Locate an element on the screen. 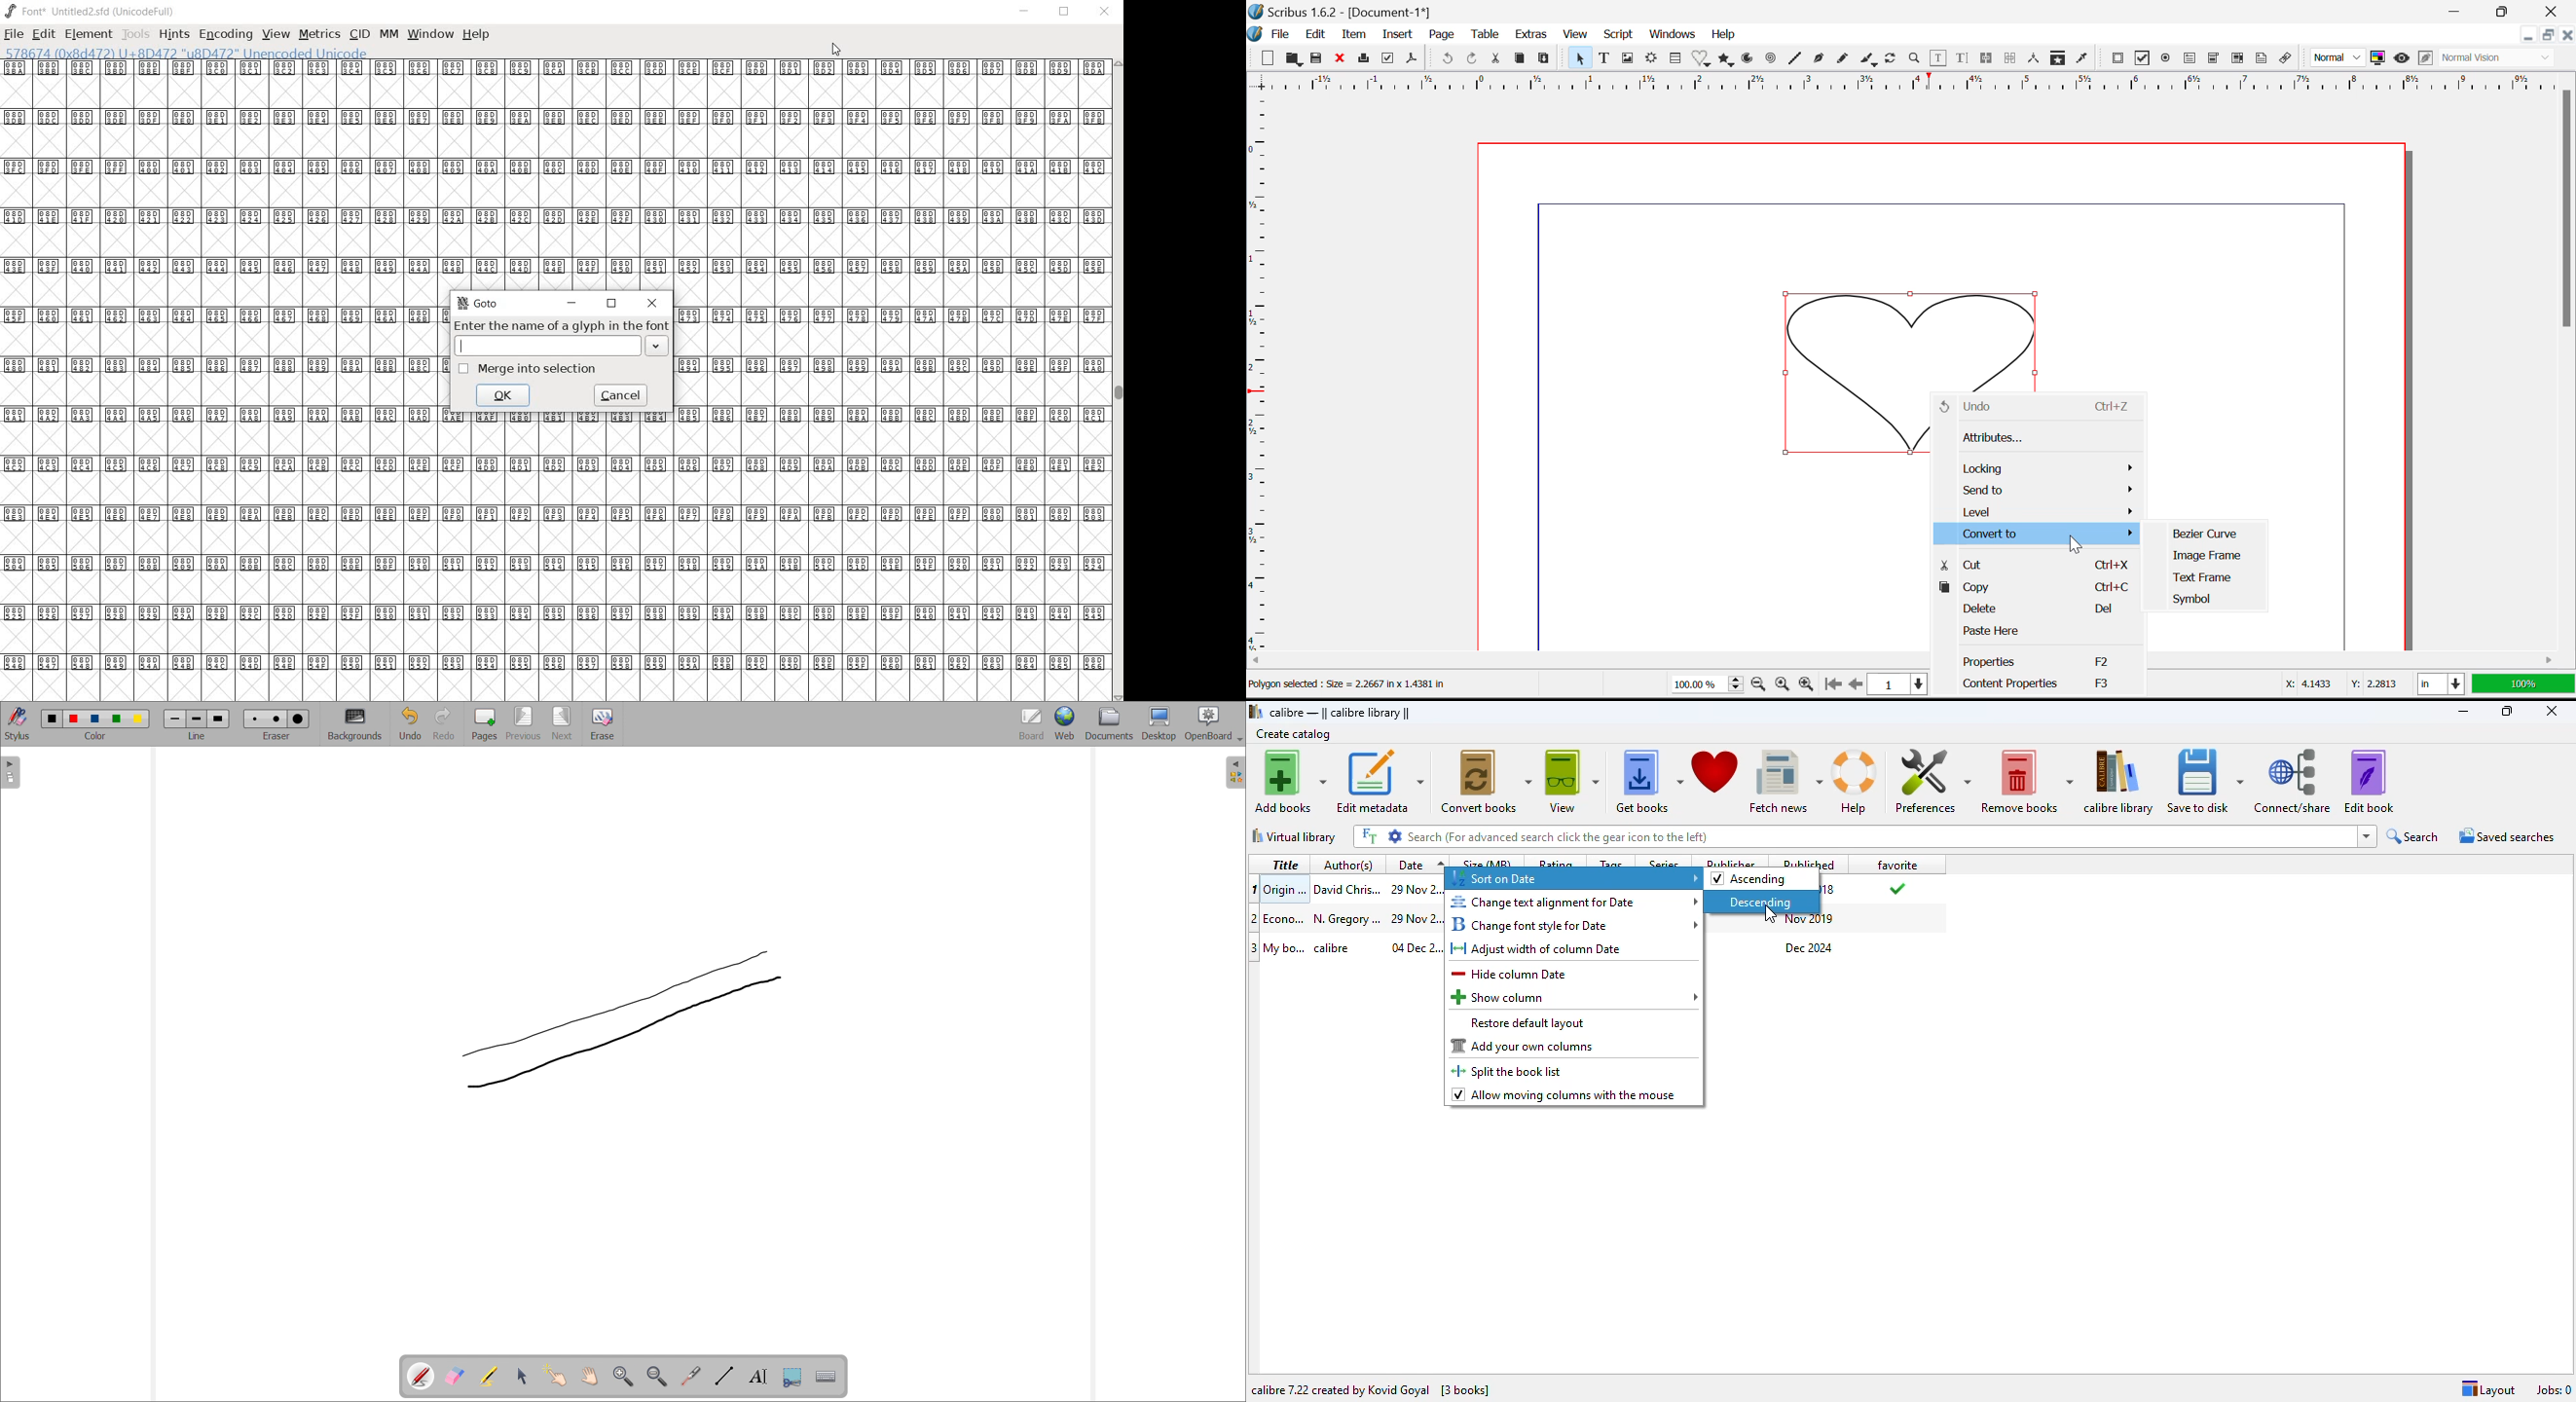 The image size is (2576, 1428). Properties is located at coordinates (2036, 661).